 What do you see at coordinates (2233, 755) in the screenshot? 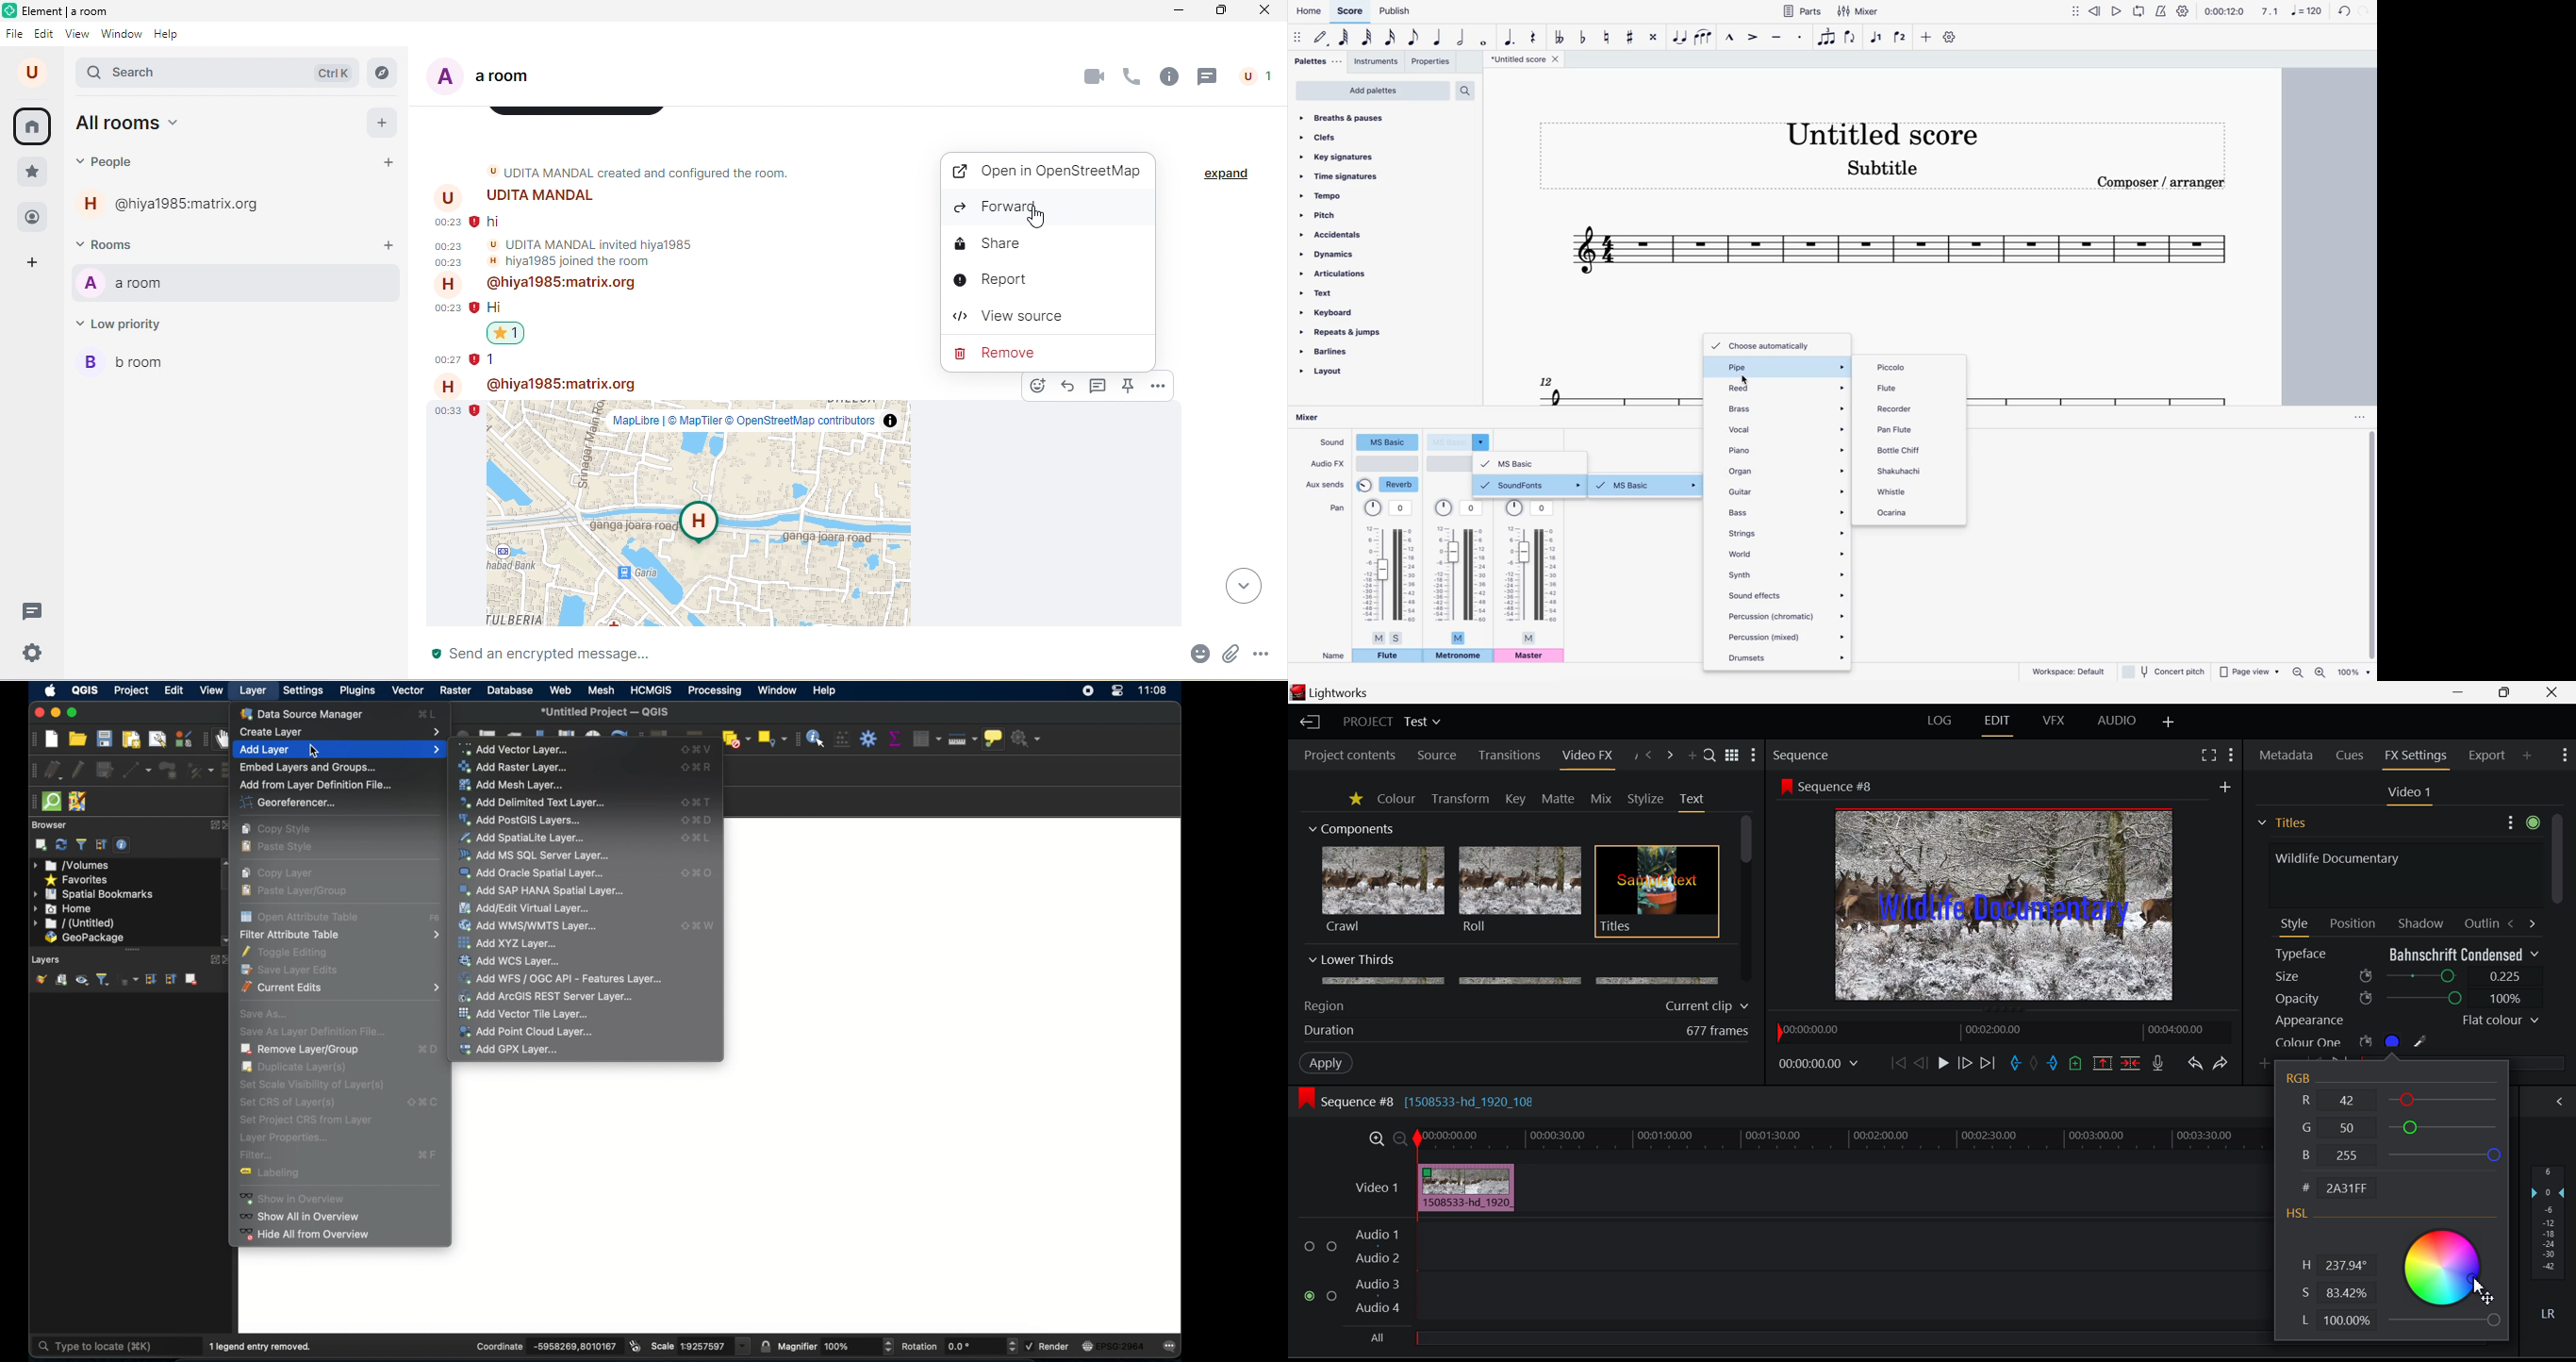
I see `Show Settings` at bounding box center [2233, 755].